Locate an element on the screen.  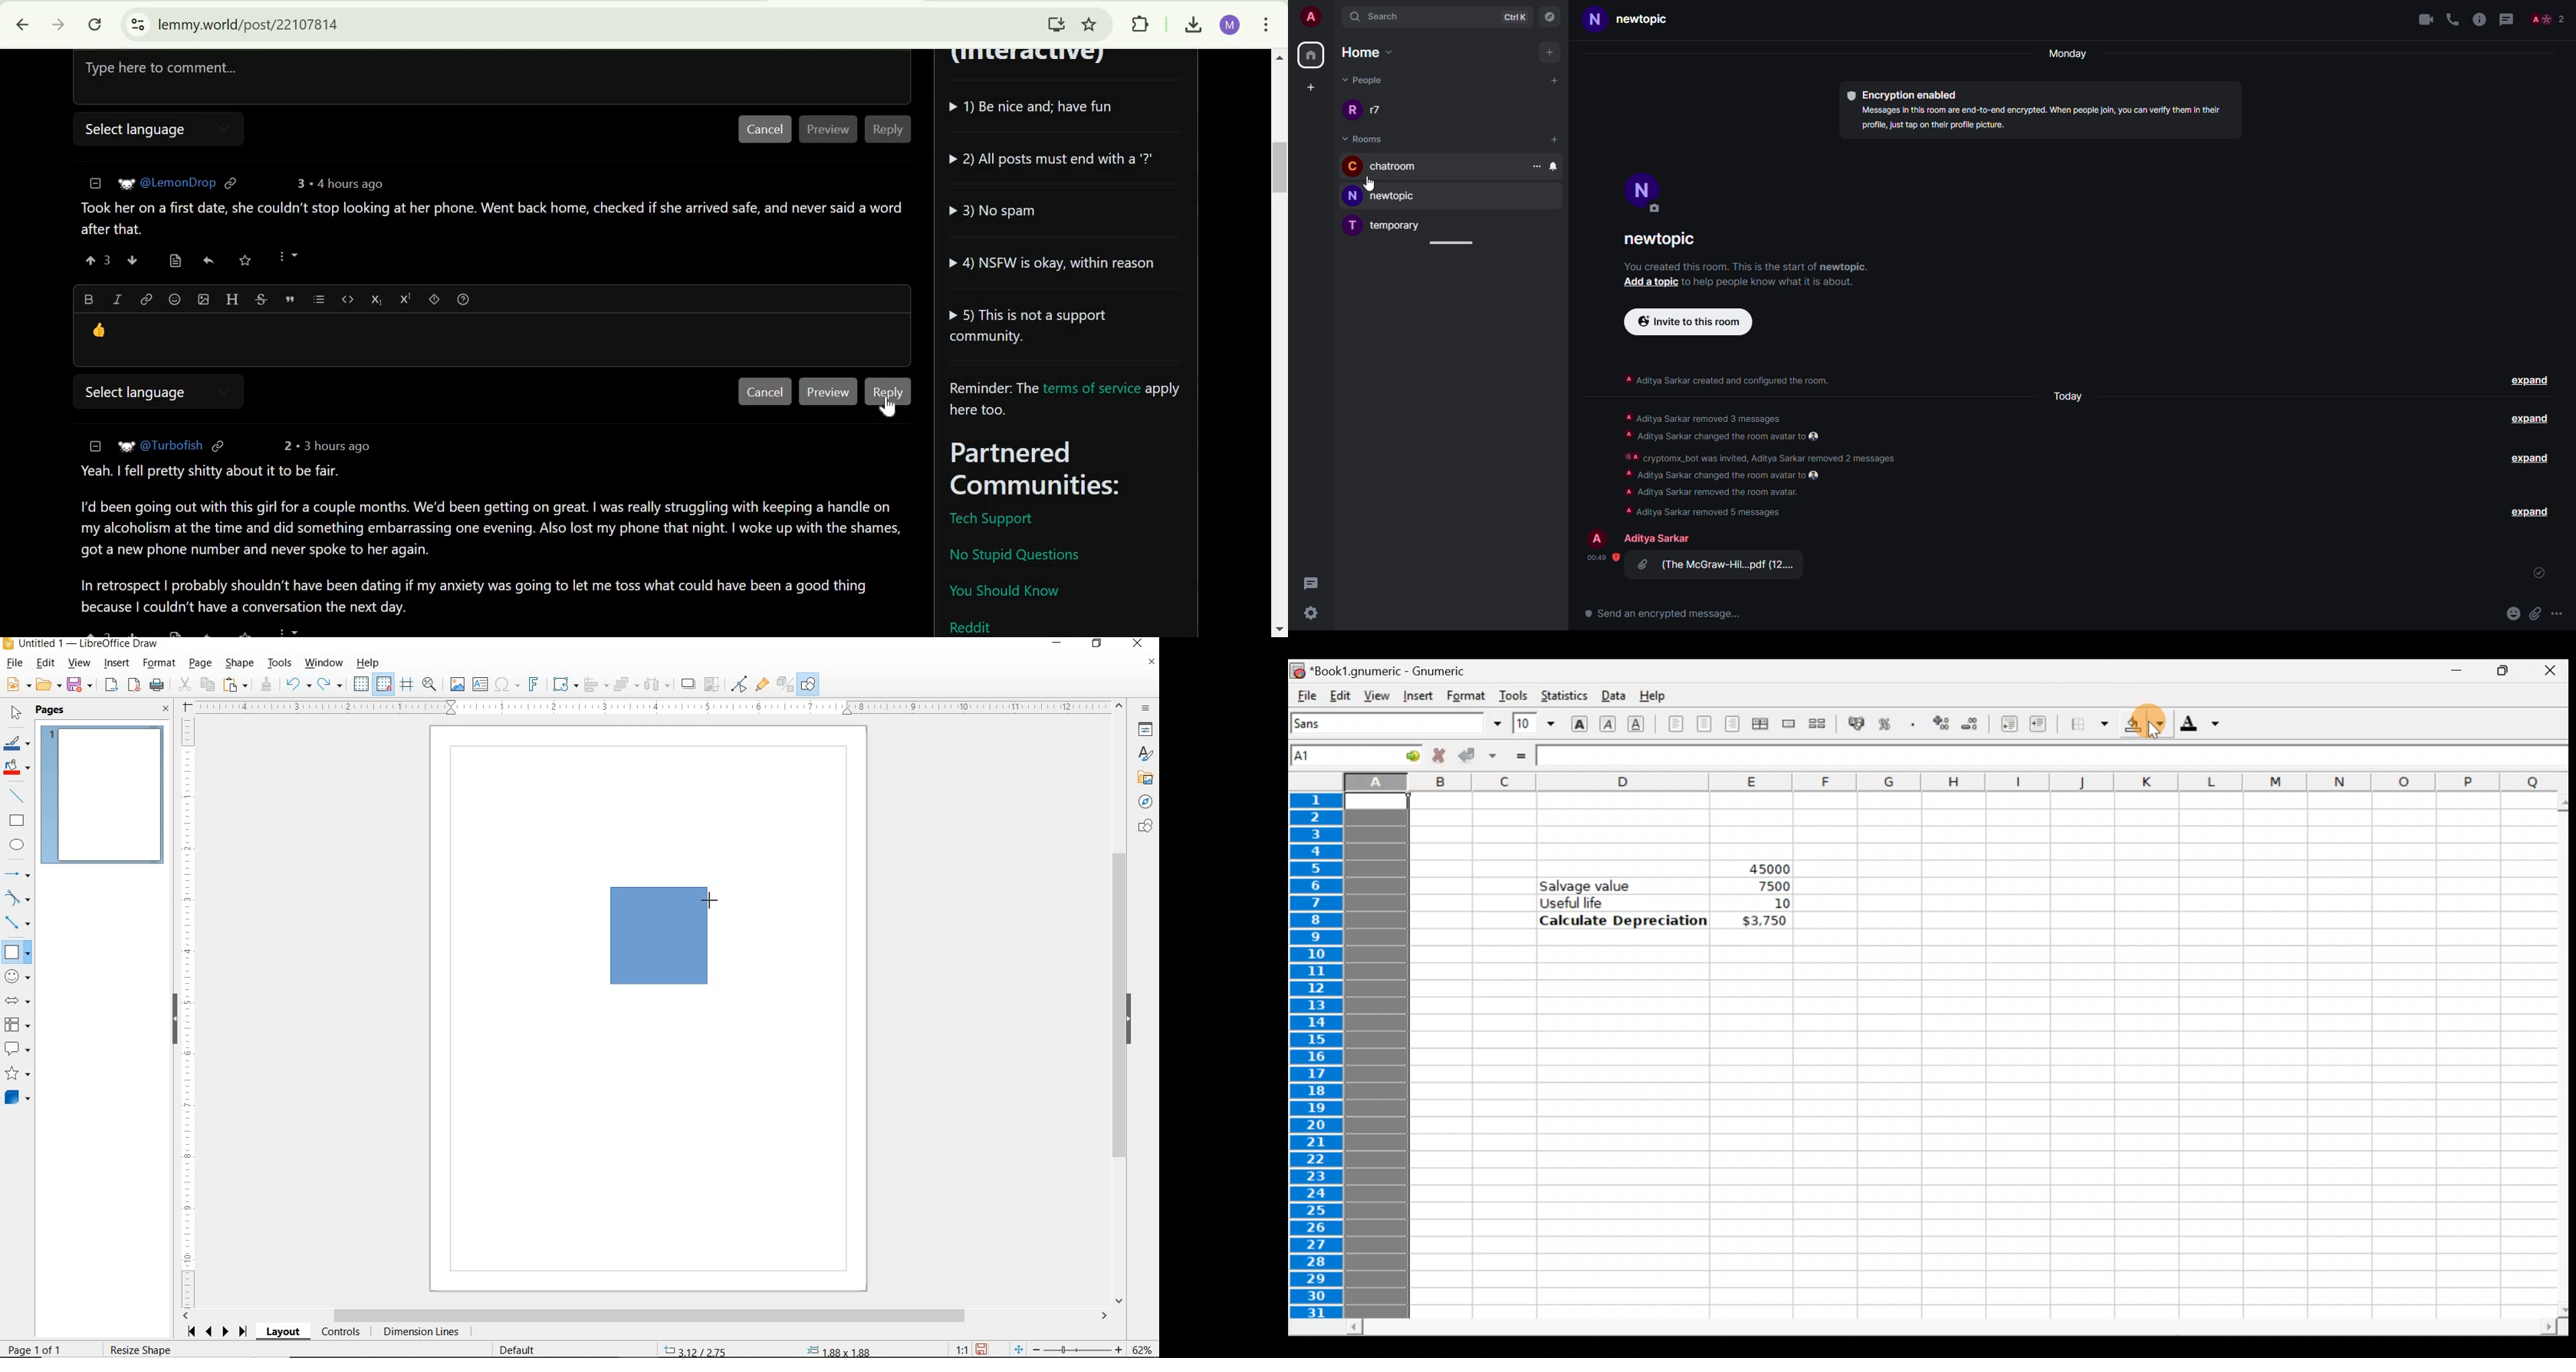
HIDE is located at coordinates (175, 1020).